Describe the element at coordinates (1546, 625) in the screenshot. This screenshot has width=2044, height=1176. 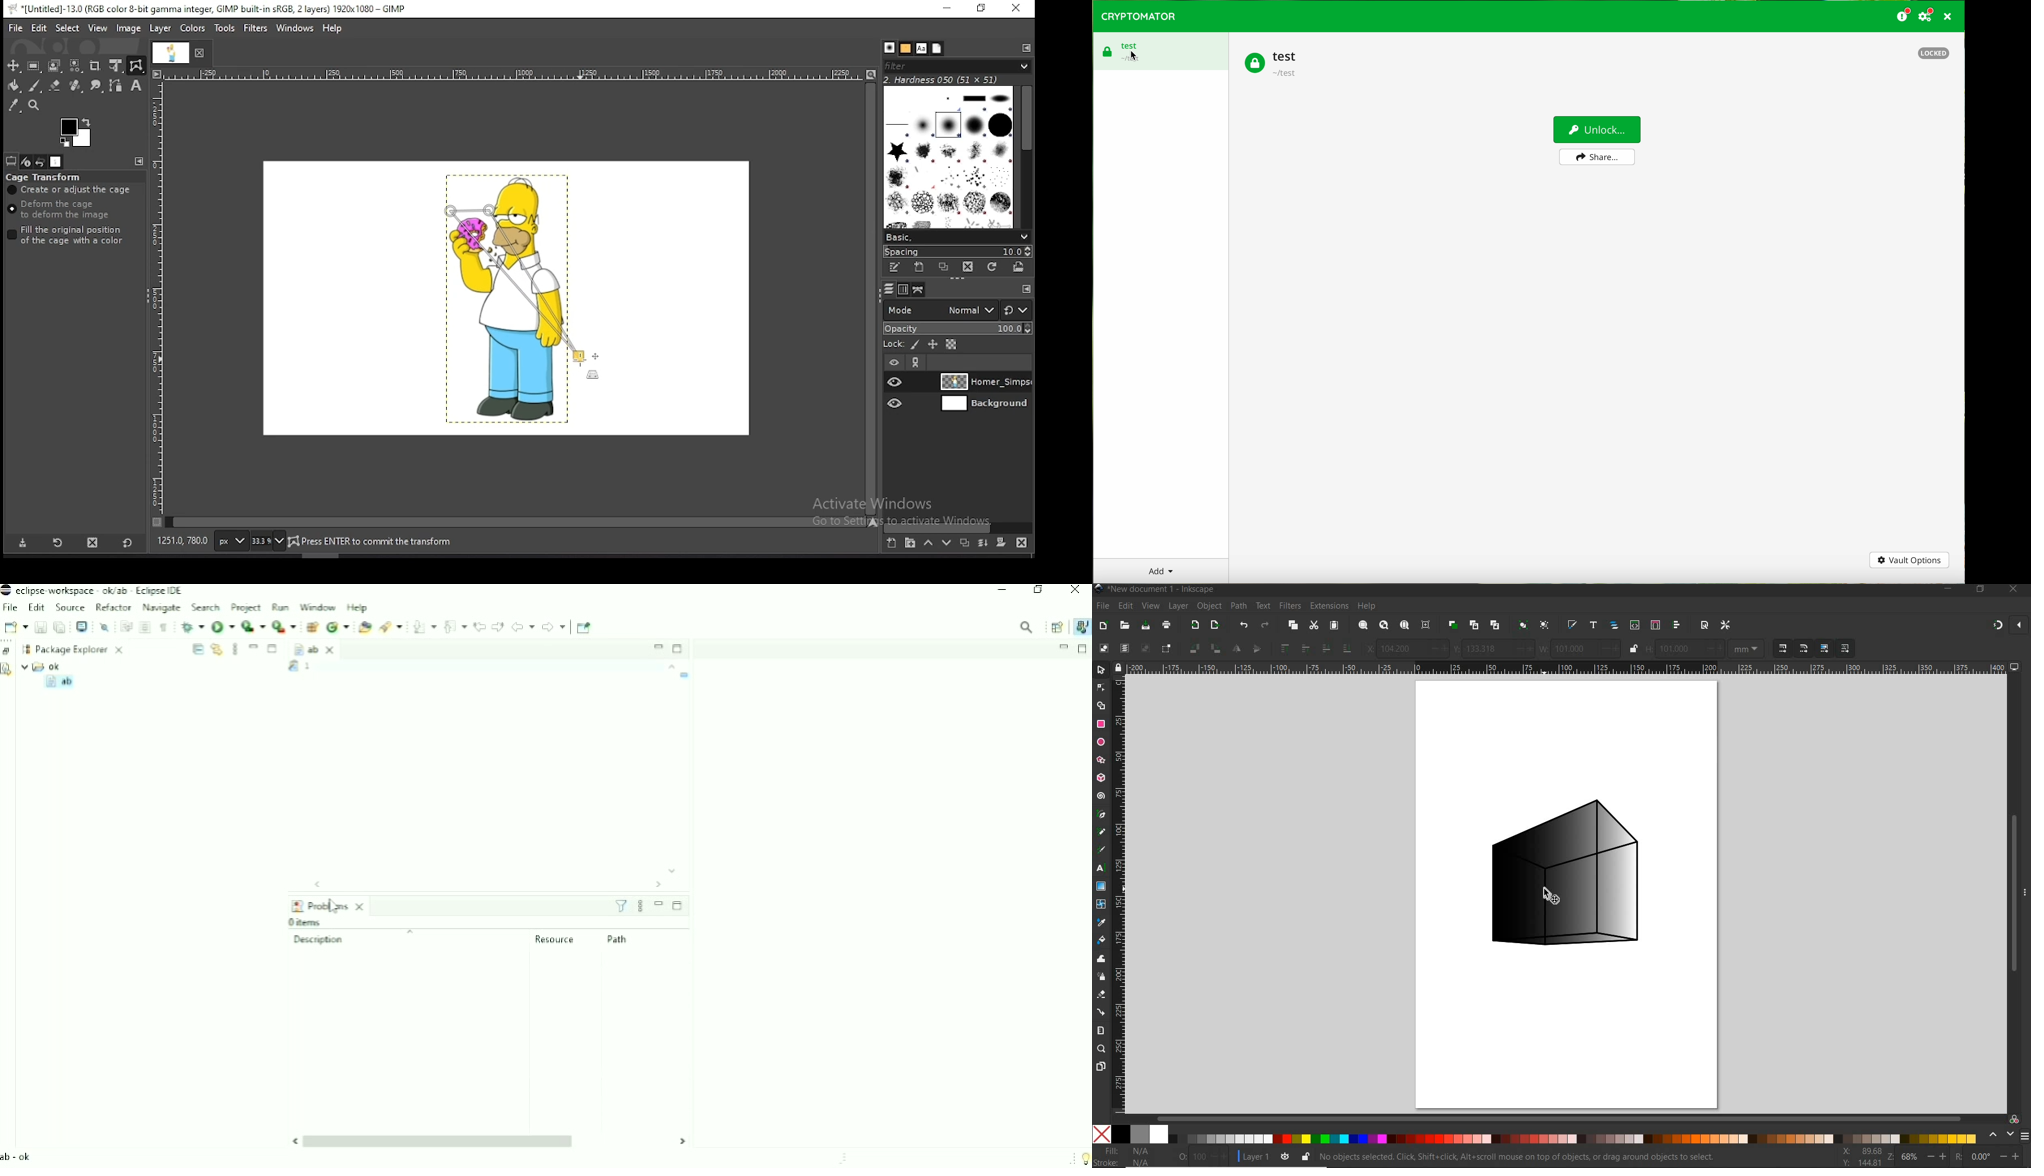
I see `UNGROUP` at that location.